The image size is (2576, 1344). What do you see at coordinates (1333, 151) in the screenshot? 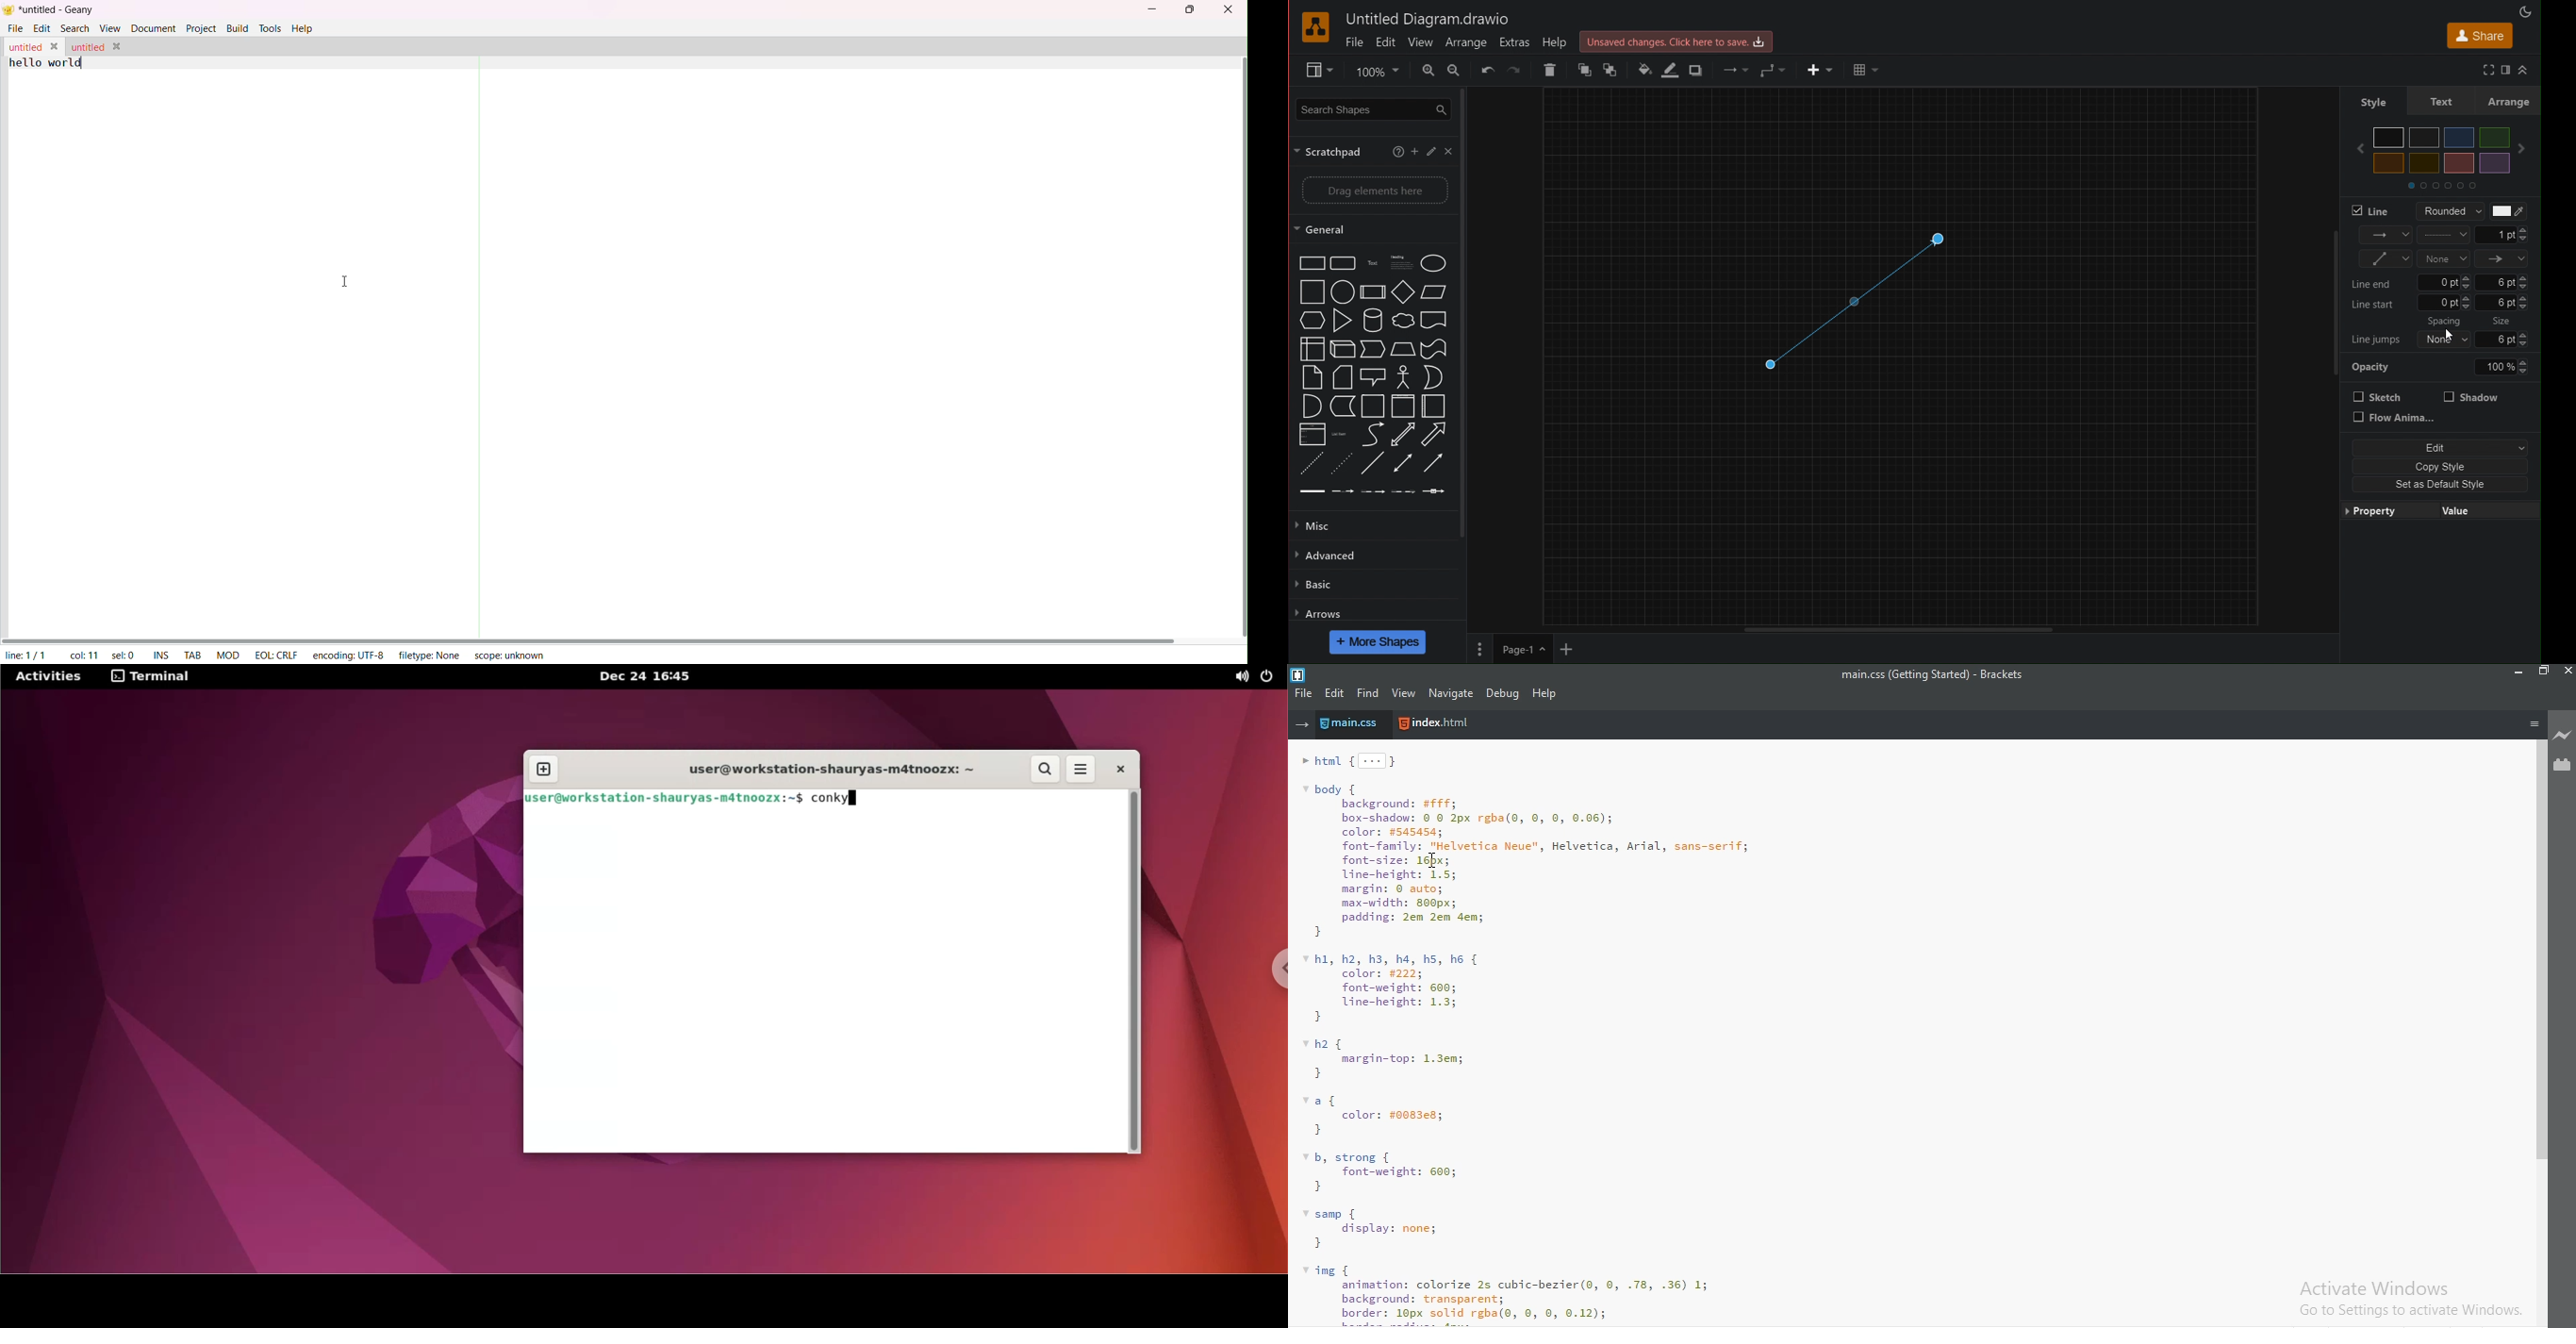
I see `Scratchpad` at bounding box center [1333, 151].